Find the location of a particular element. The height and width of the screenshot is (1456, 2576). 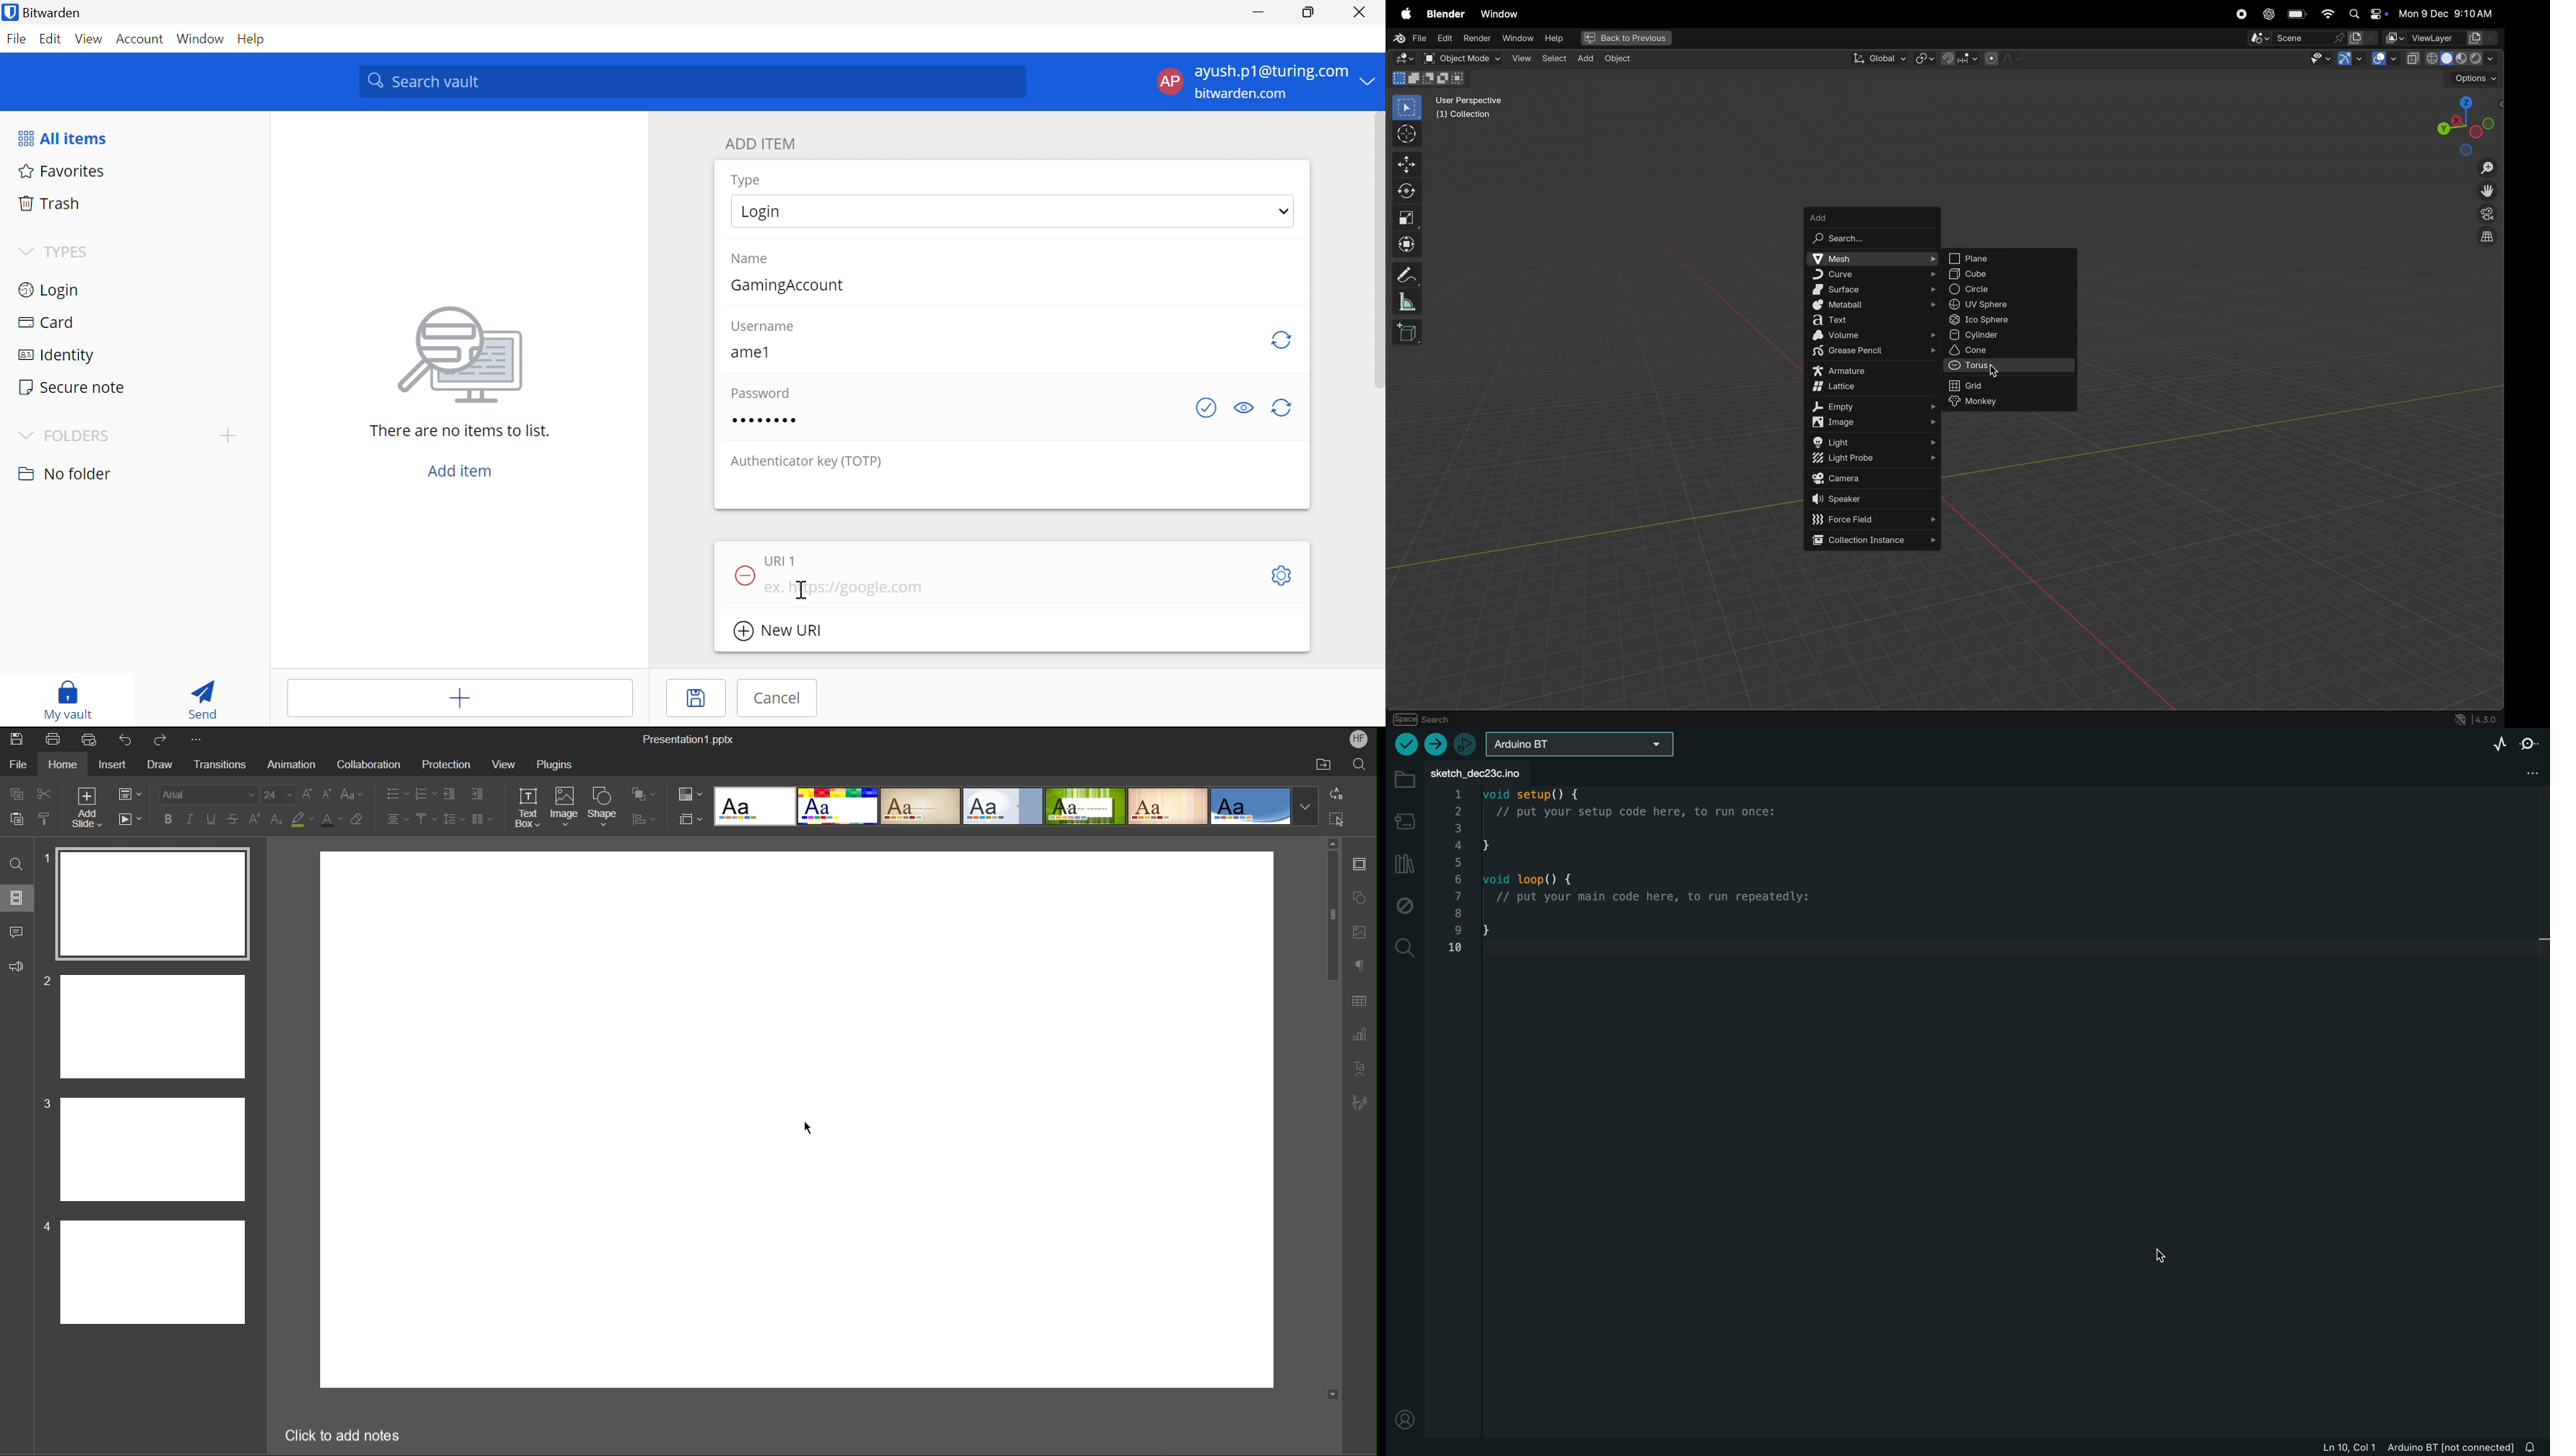

All items is located at coordinates (61, 139).